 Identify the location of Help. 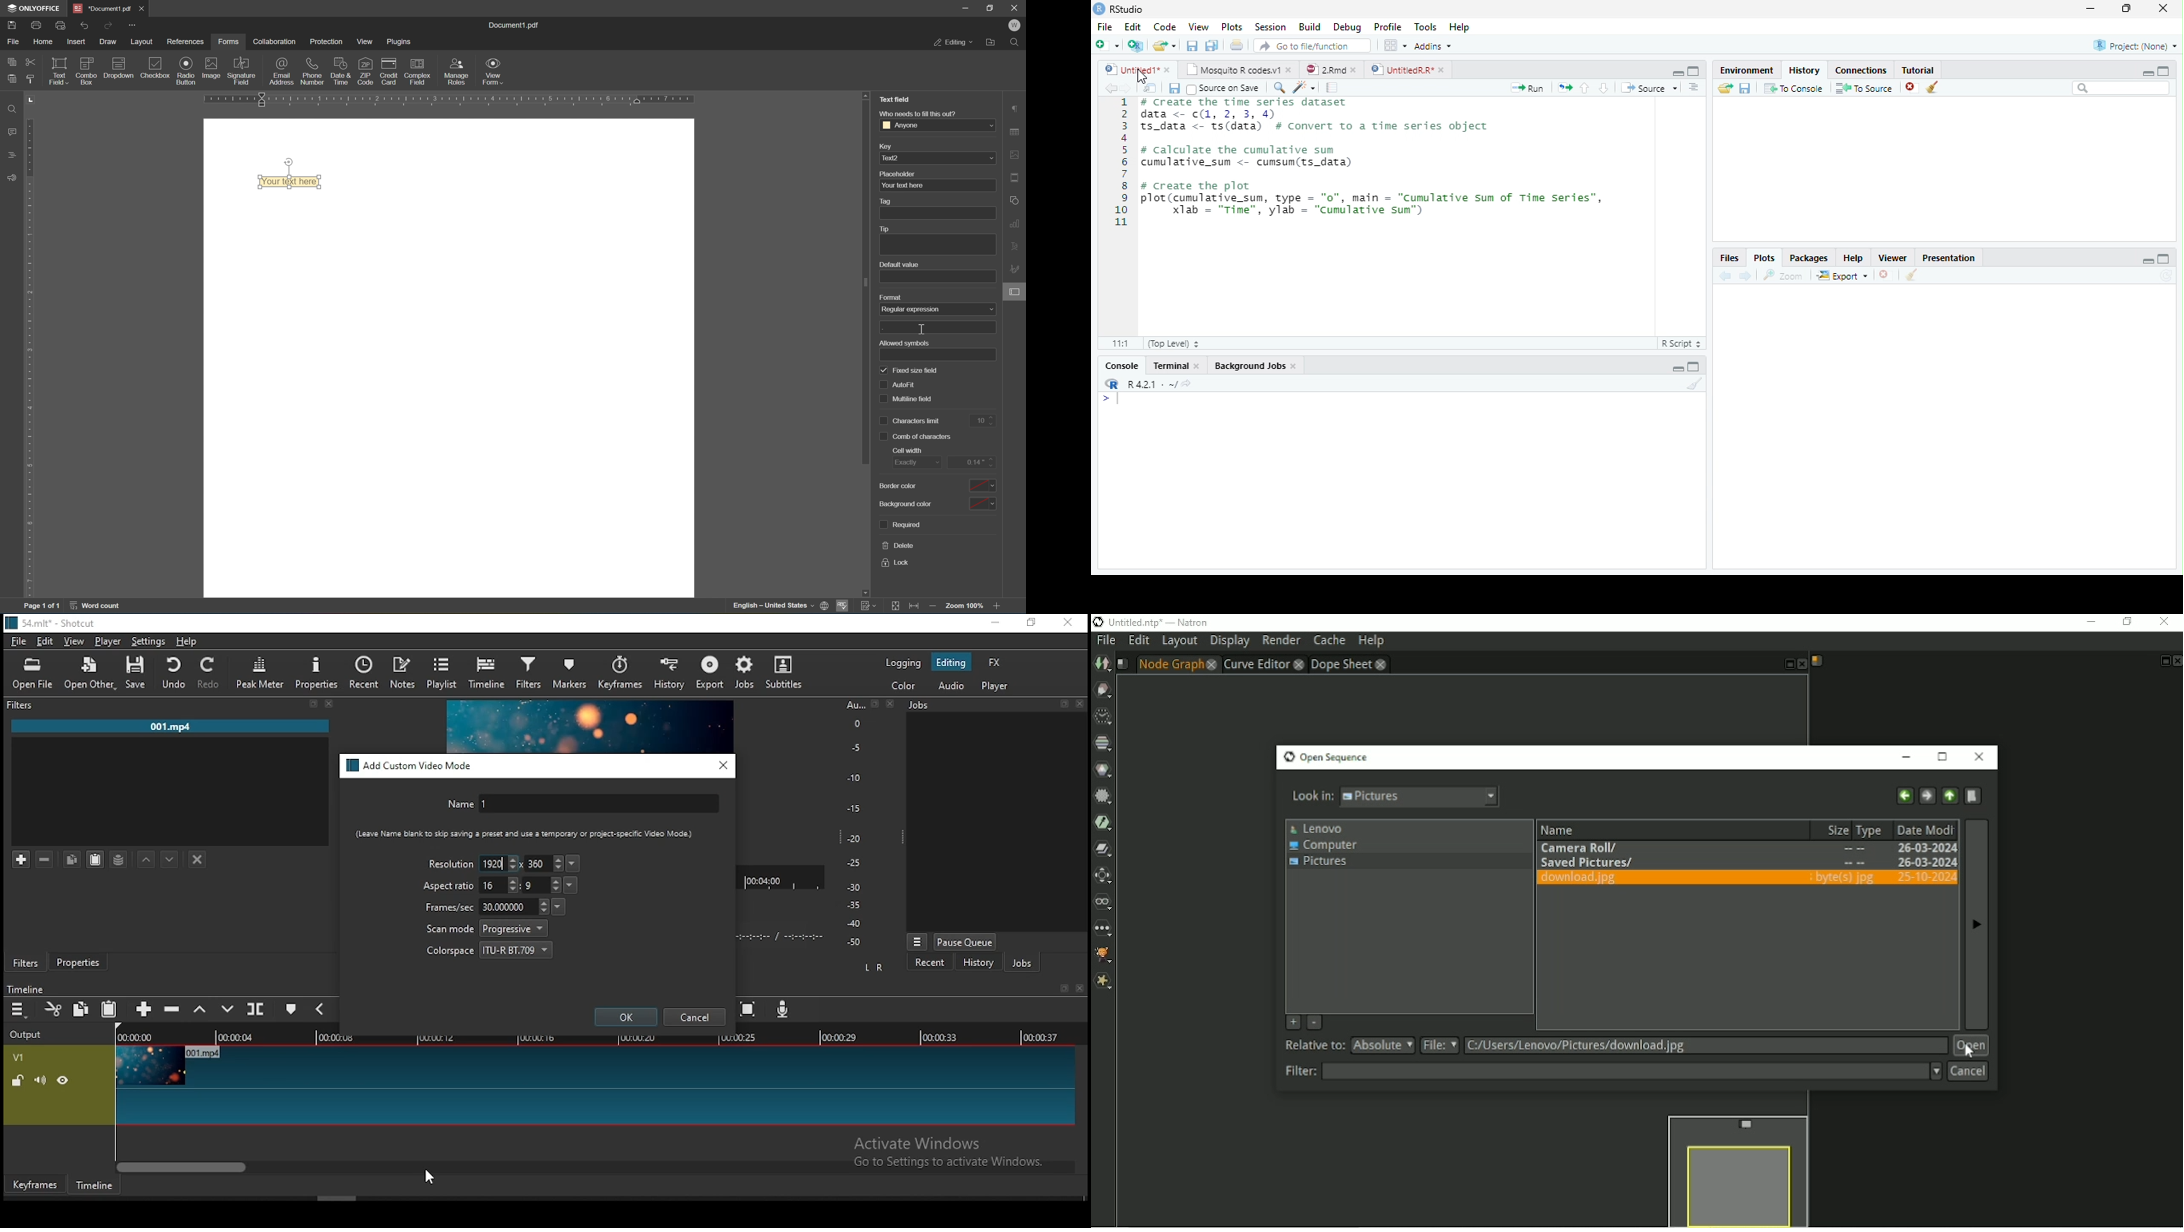
(1853, 259).